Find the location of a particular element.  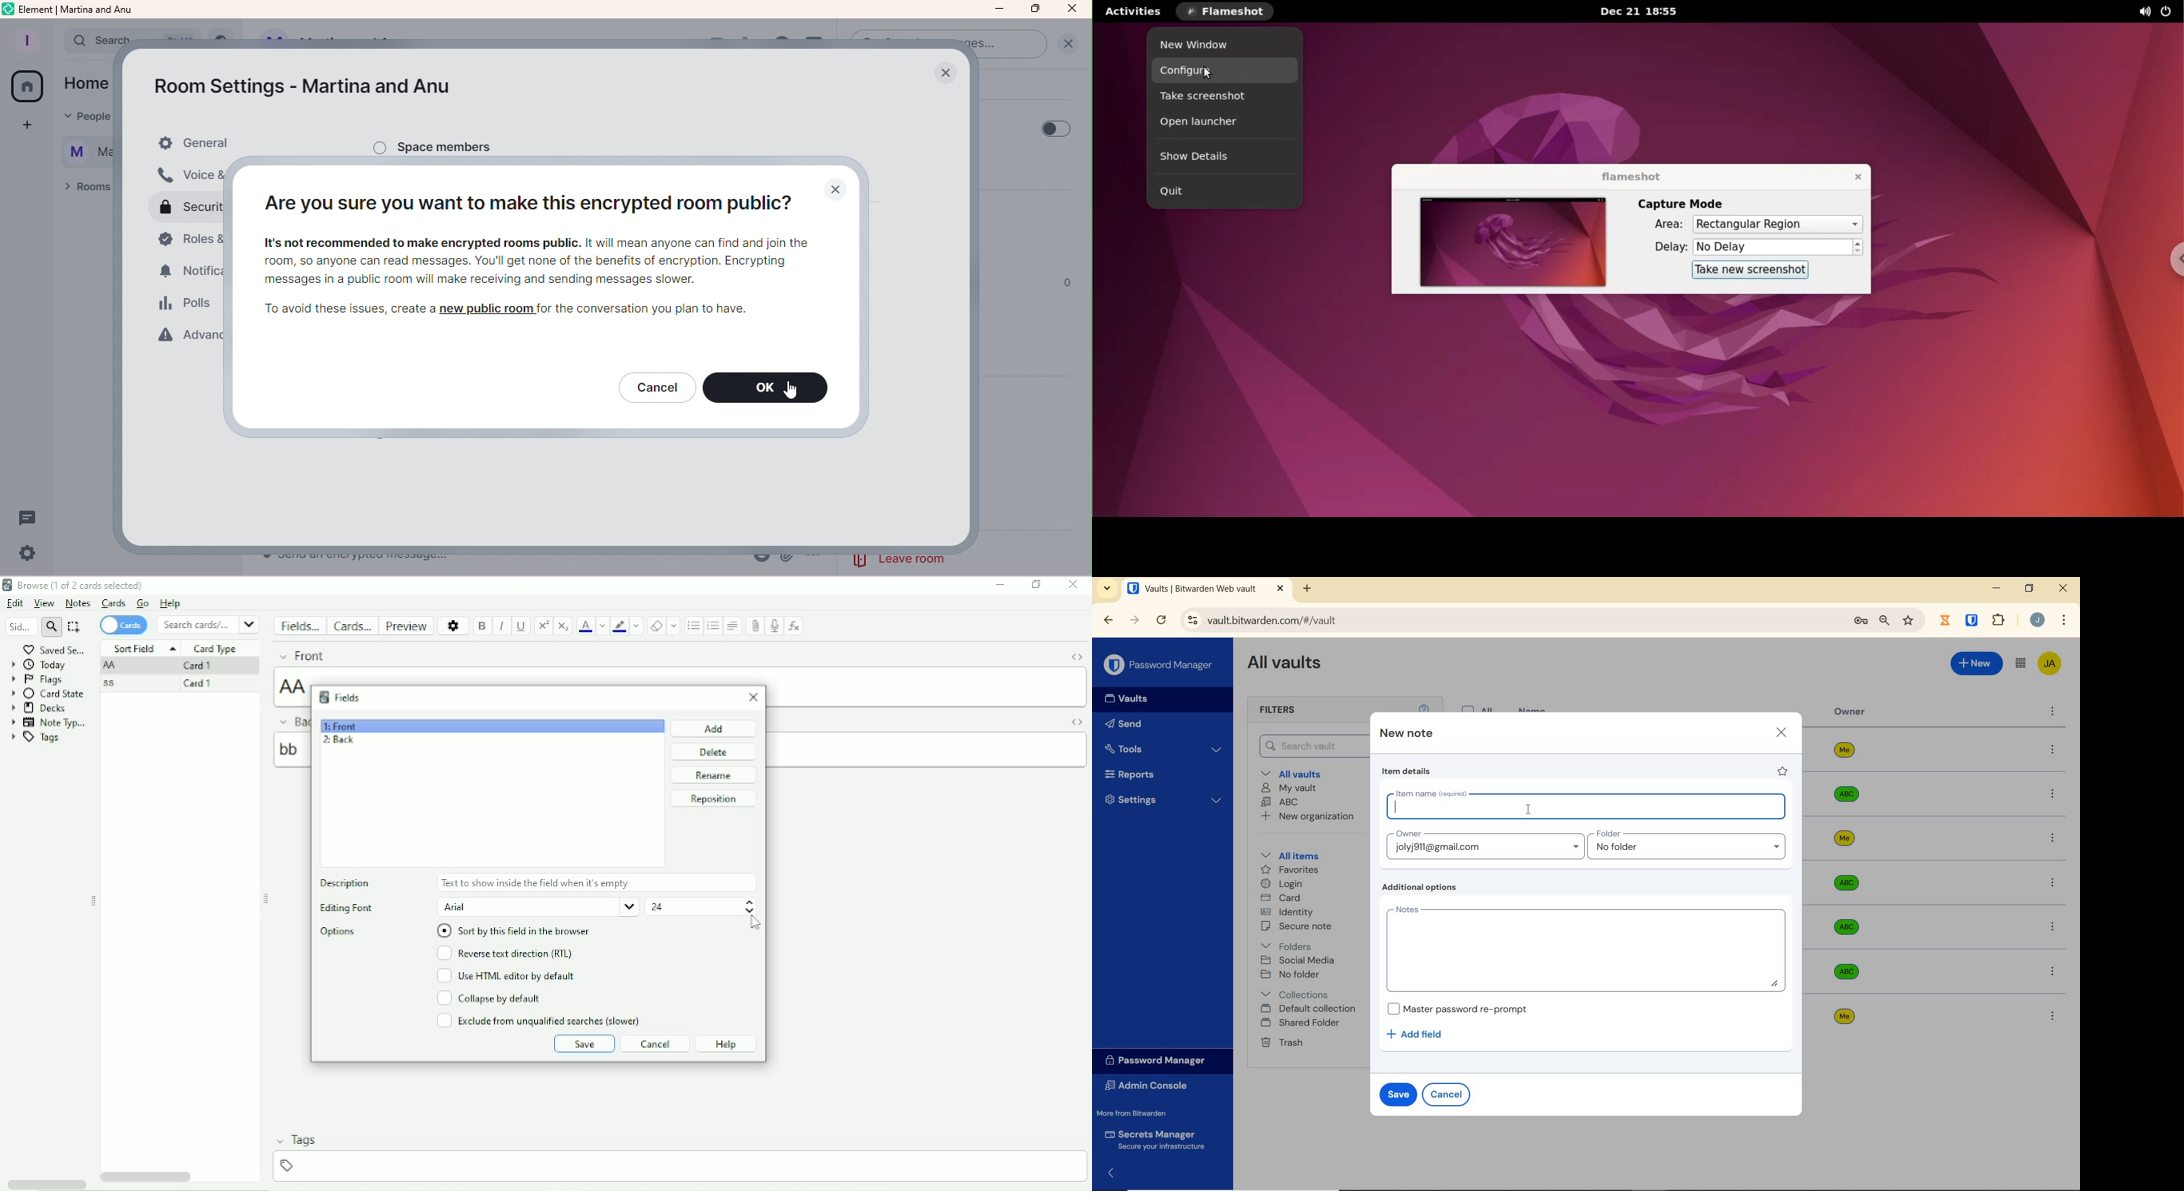

delay is located at coordinates (1666, 247).